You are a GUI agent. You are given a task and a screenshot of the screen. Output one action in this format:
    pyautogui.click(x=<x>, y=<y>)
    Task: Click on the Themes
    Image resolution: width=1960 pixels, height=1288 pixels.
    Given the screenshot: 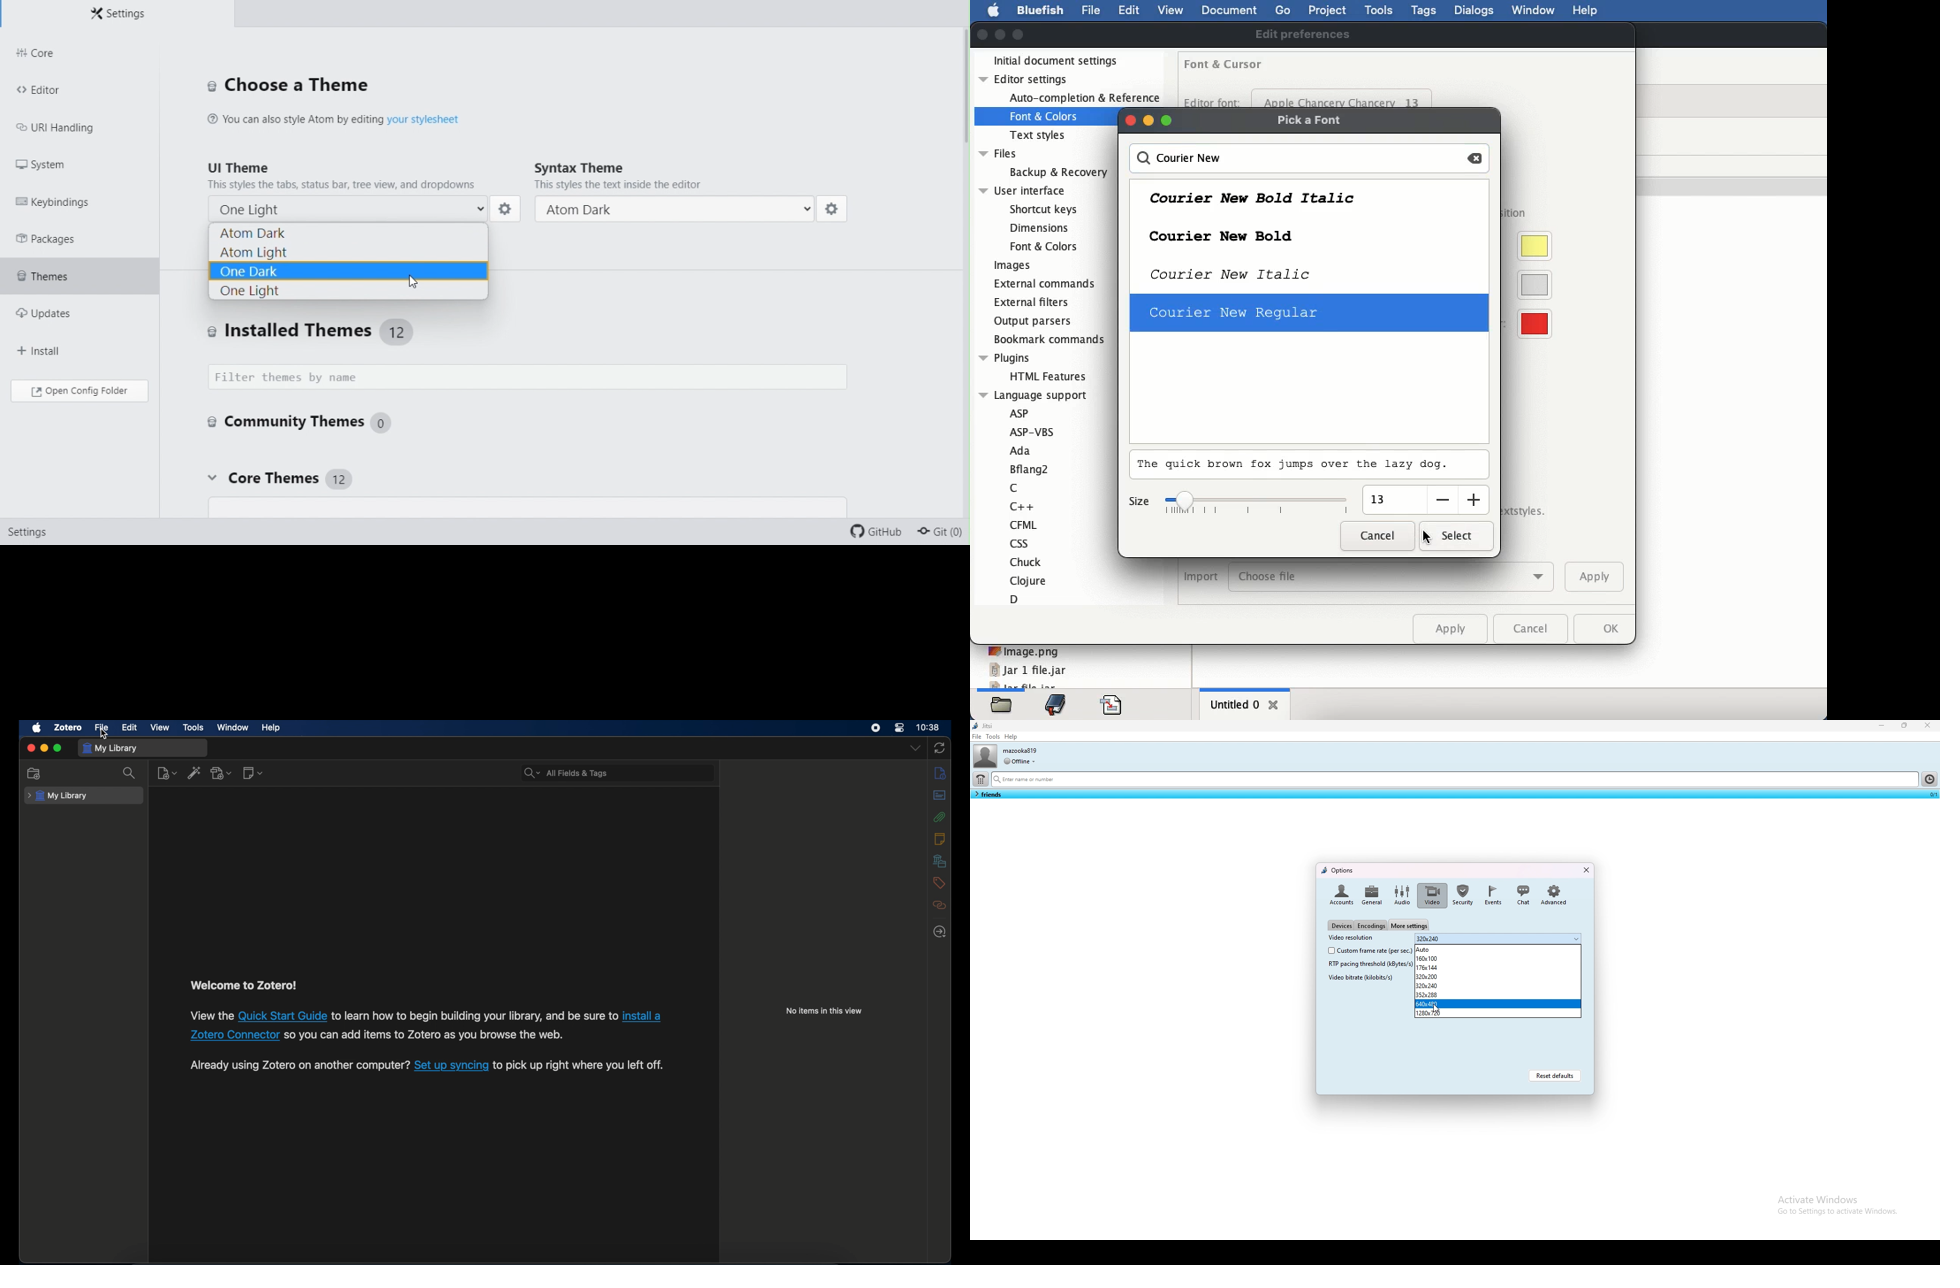 What is the action you would take?
    pyautogui.click(x=62, y=279)
    